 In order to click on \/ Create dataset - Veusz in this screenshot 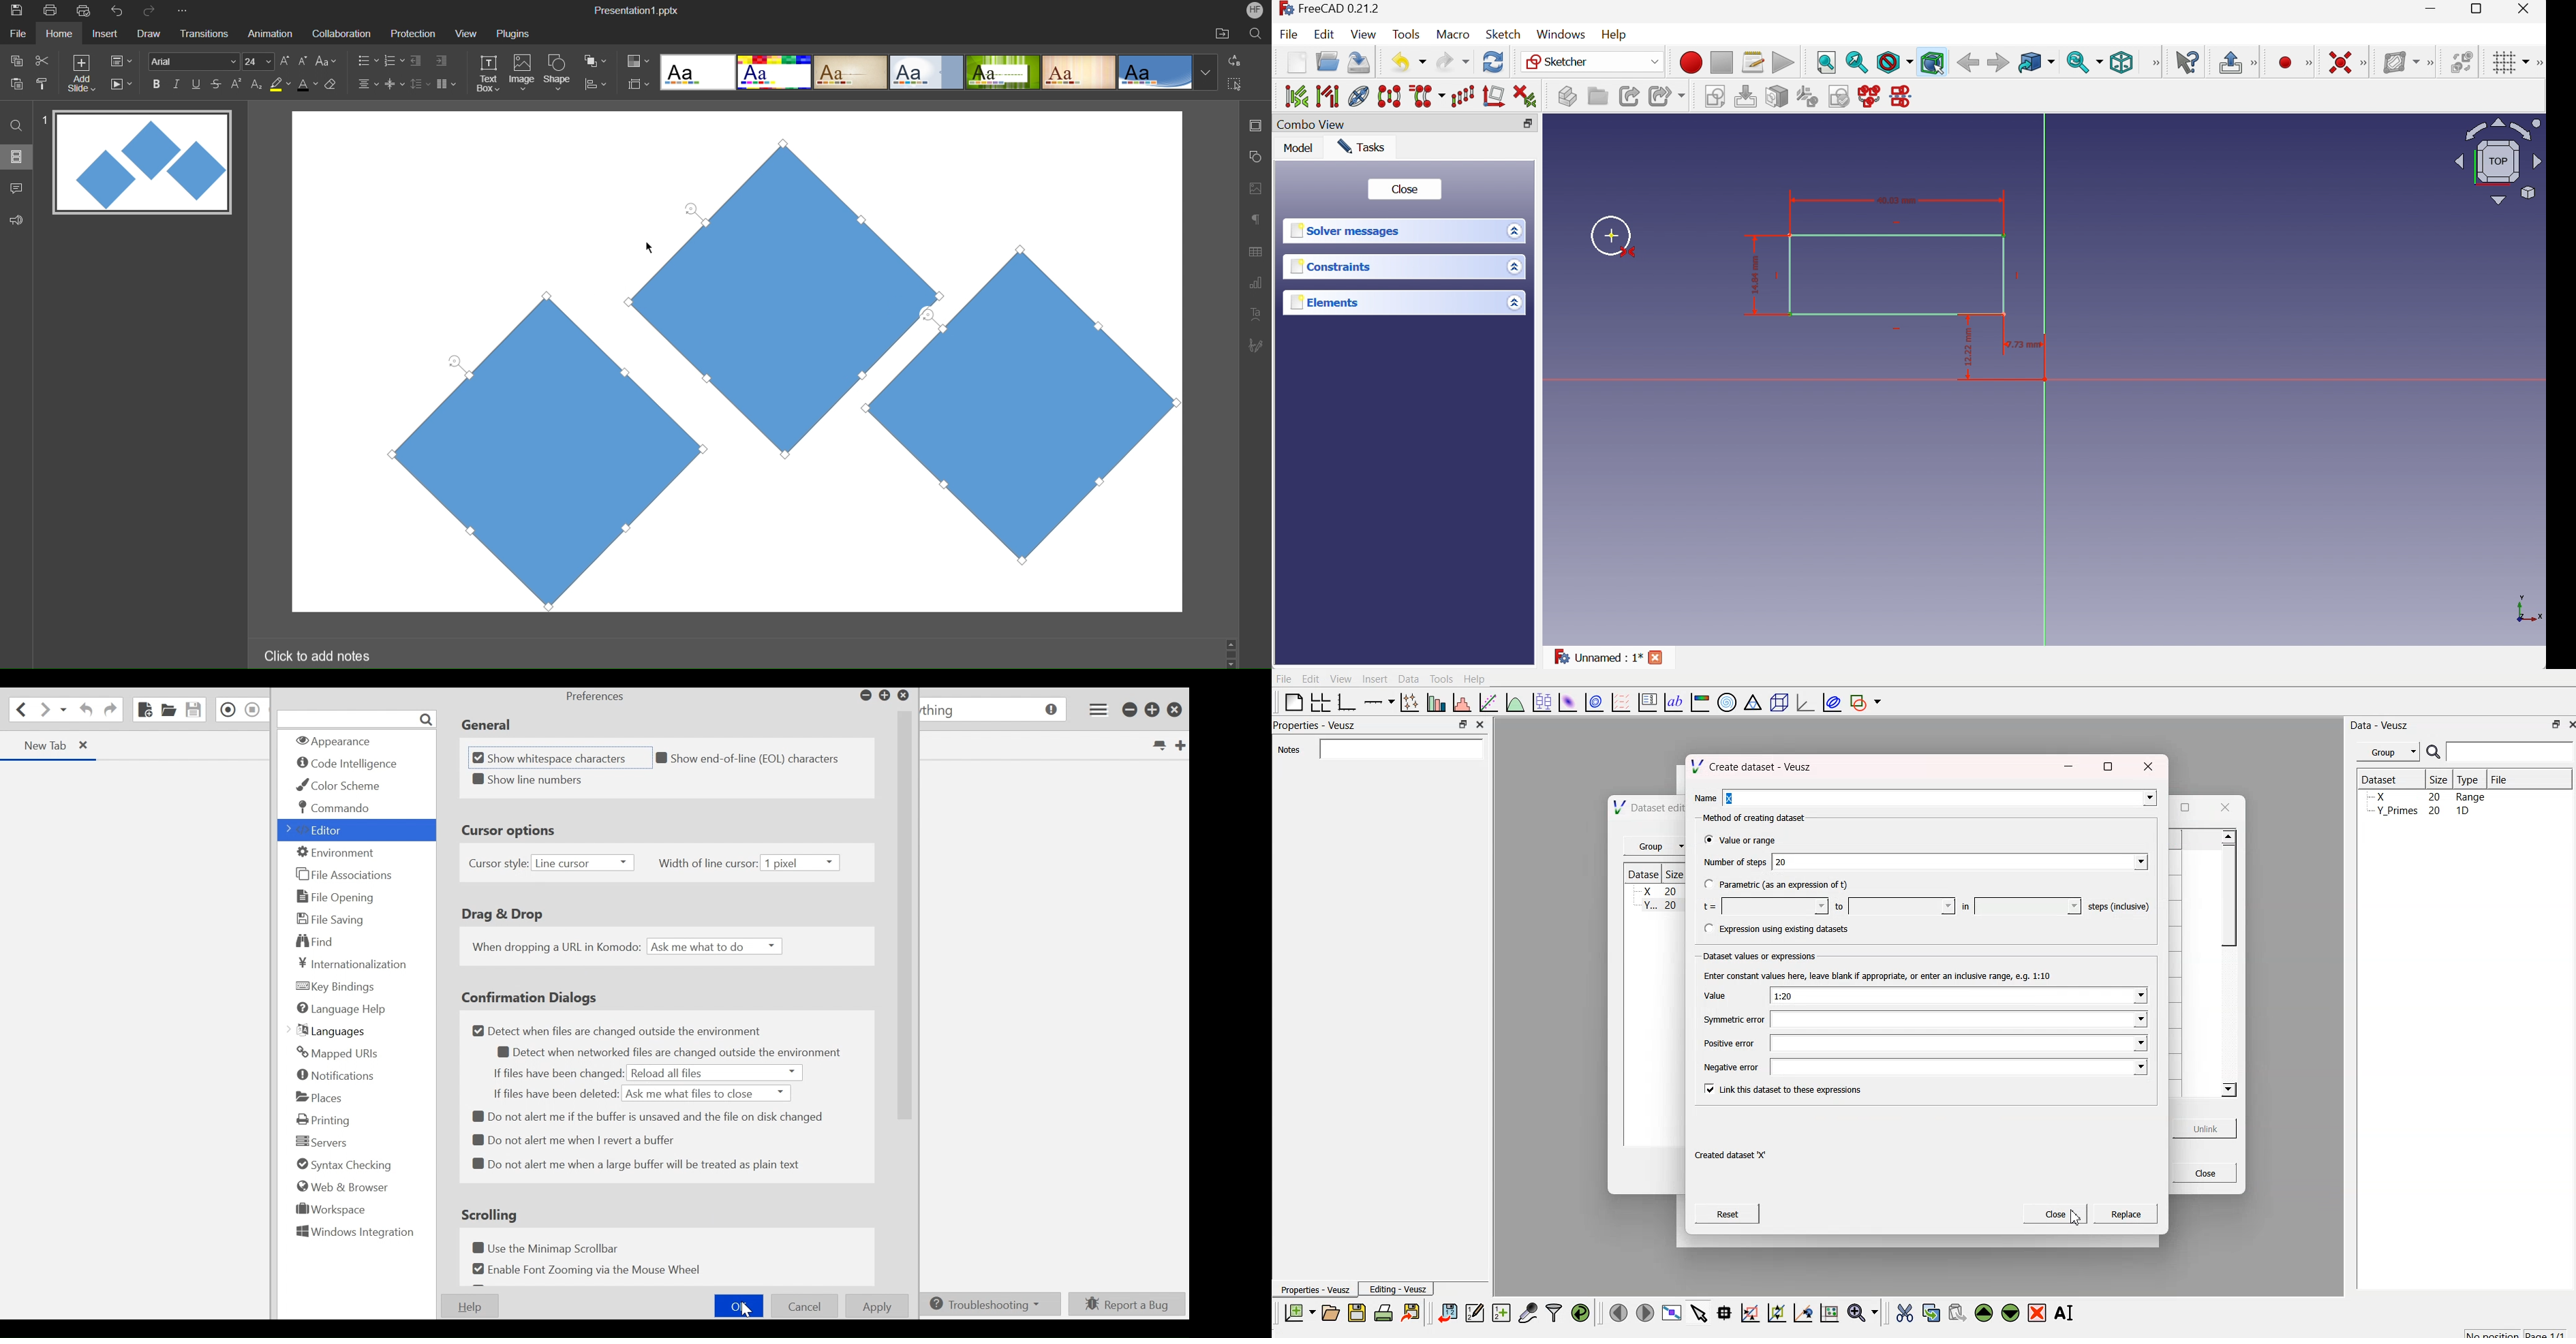, I will do `click(1762, 766)`.